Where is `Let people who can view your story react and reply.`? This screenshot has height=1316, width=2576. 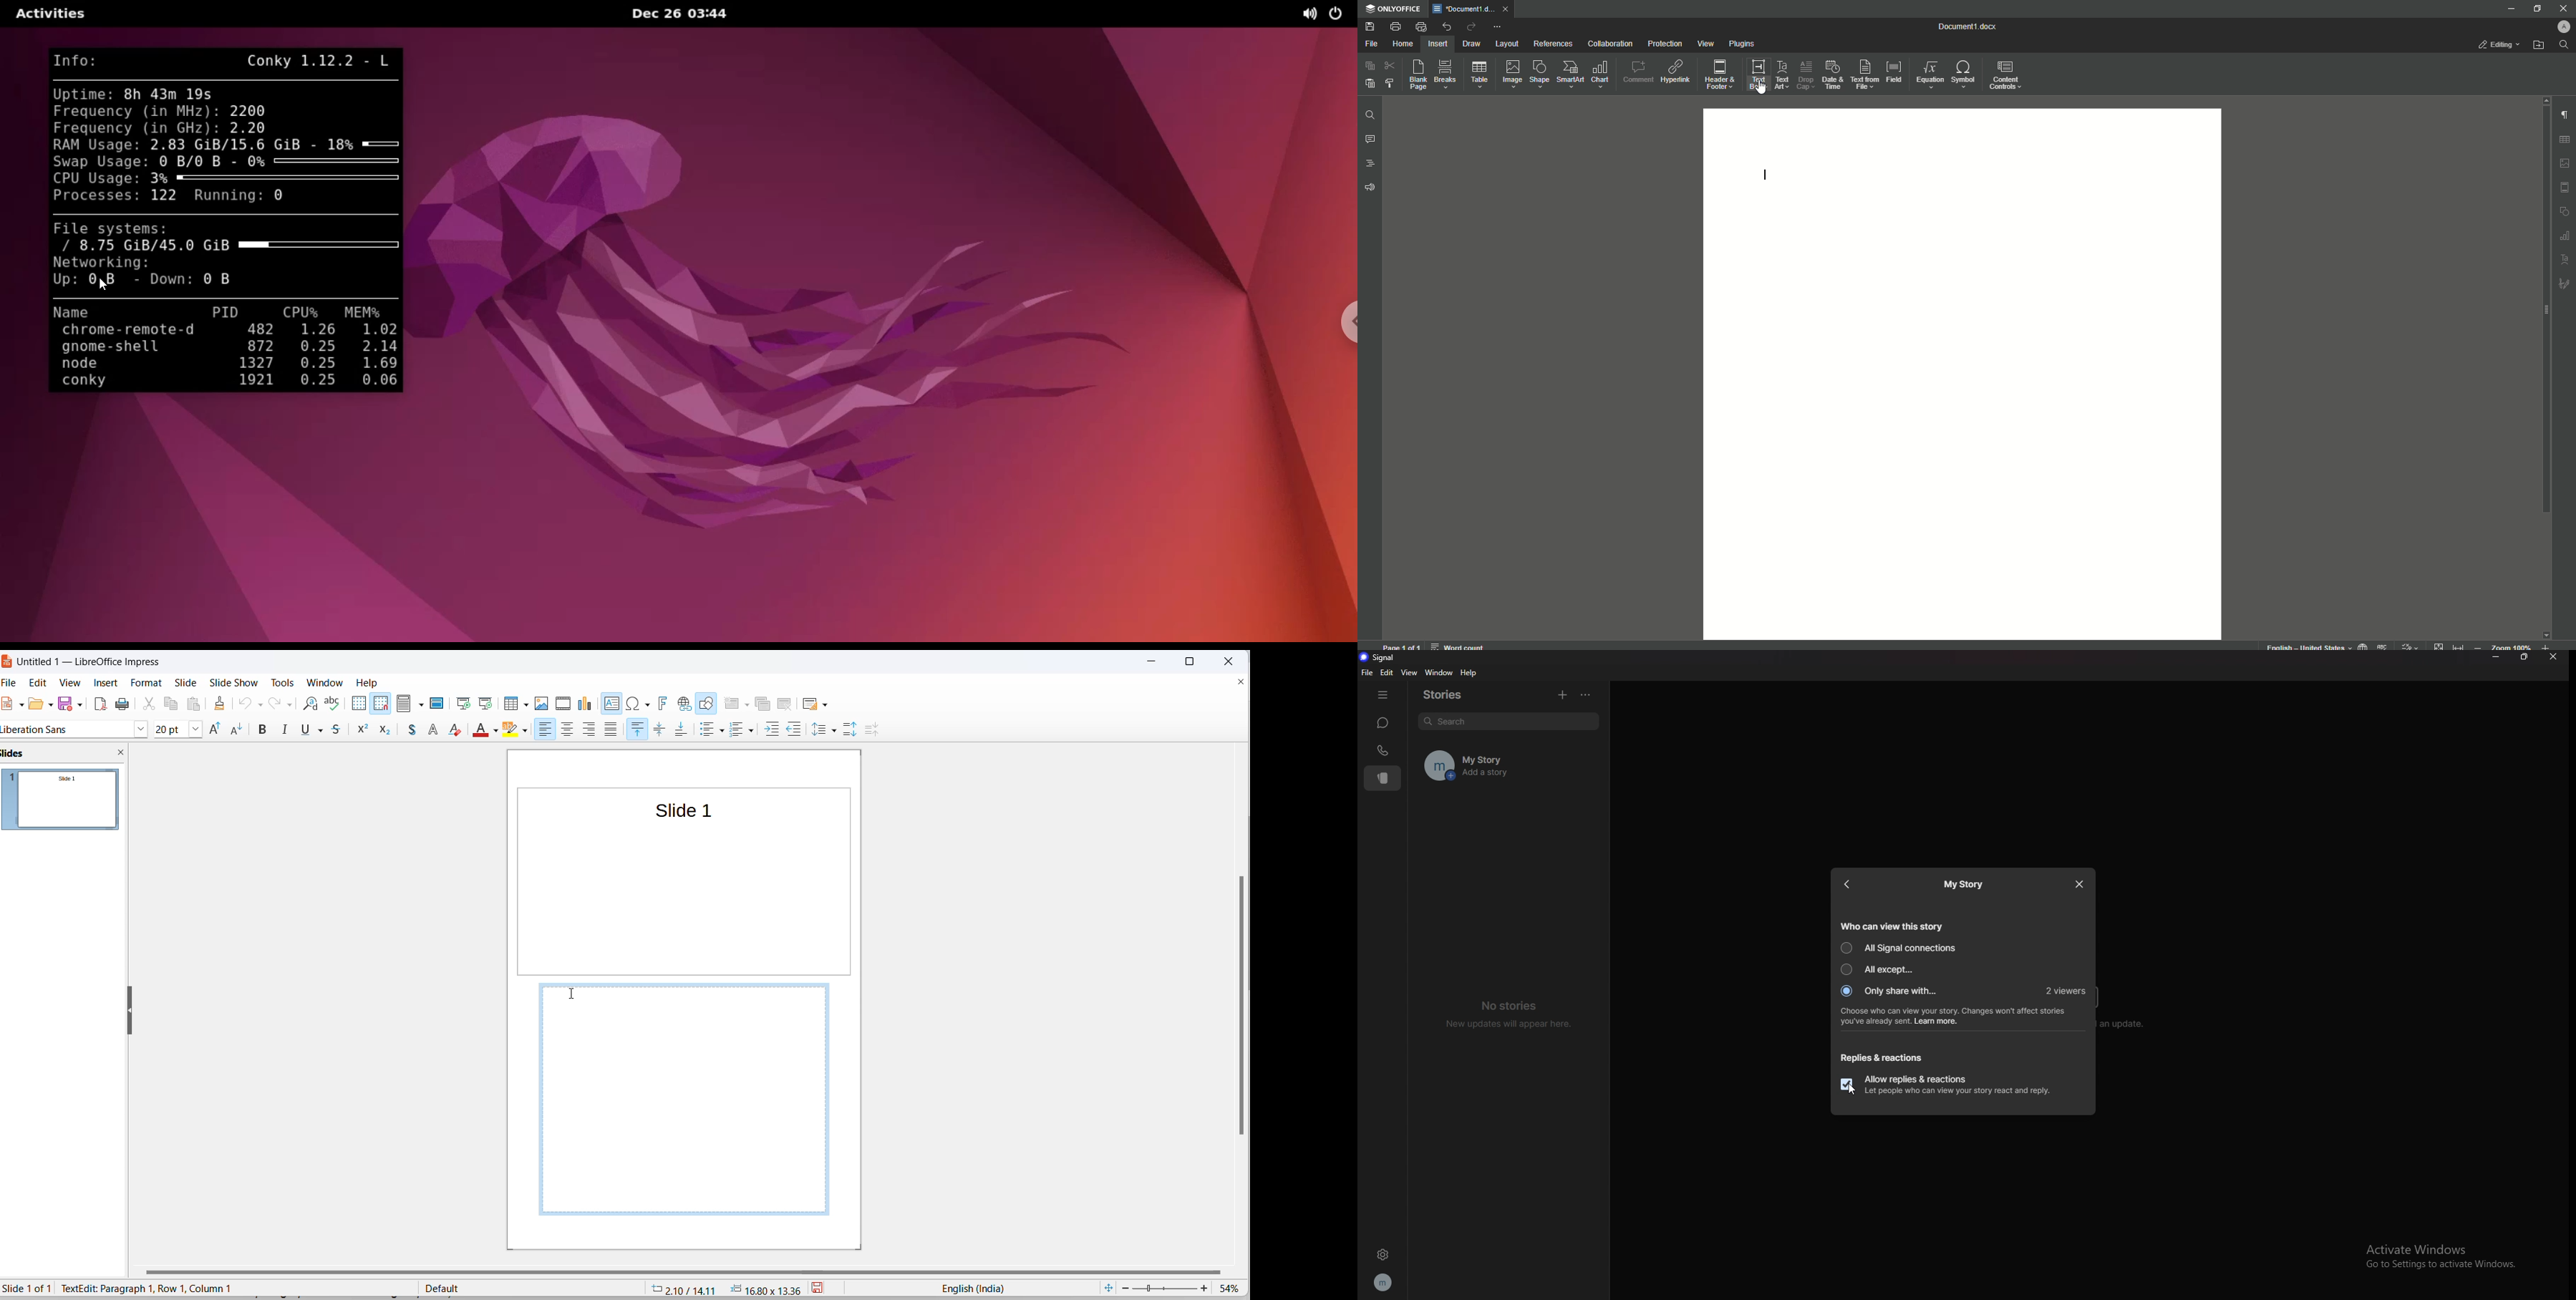
Let people who can view your story react and reply. is located at coordinates (1958, 1092).